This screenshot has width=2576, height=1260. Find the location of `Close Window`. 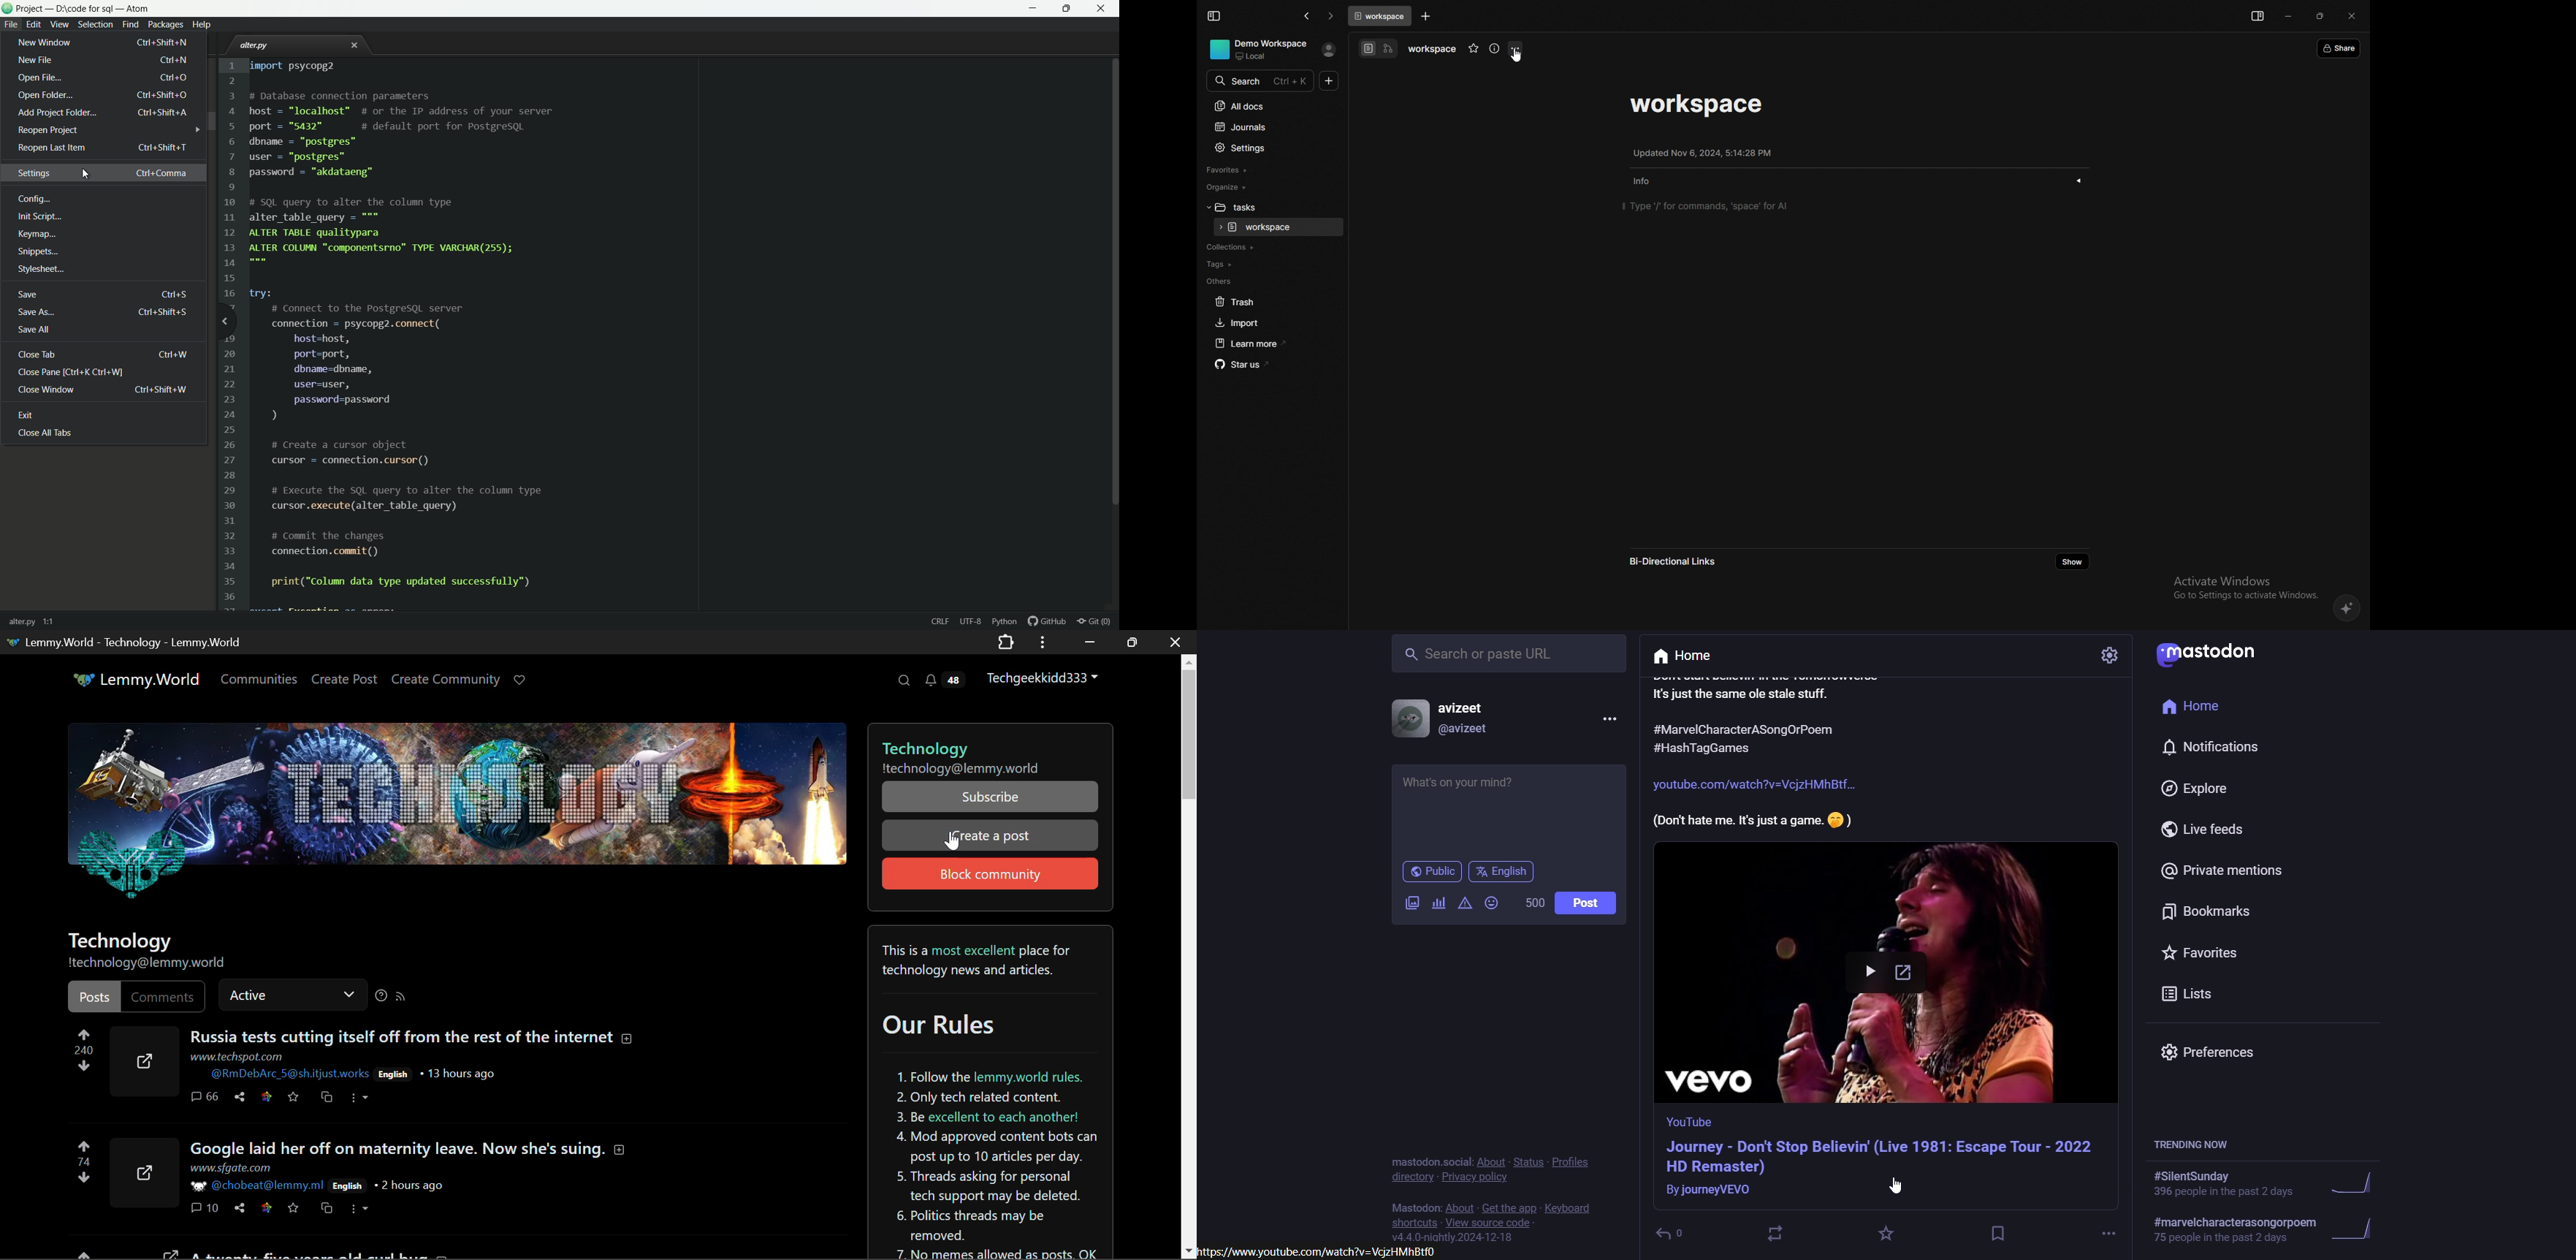

Close Window is located at coordinates (1176, 641).